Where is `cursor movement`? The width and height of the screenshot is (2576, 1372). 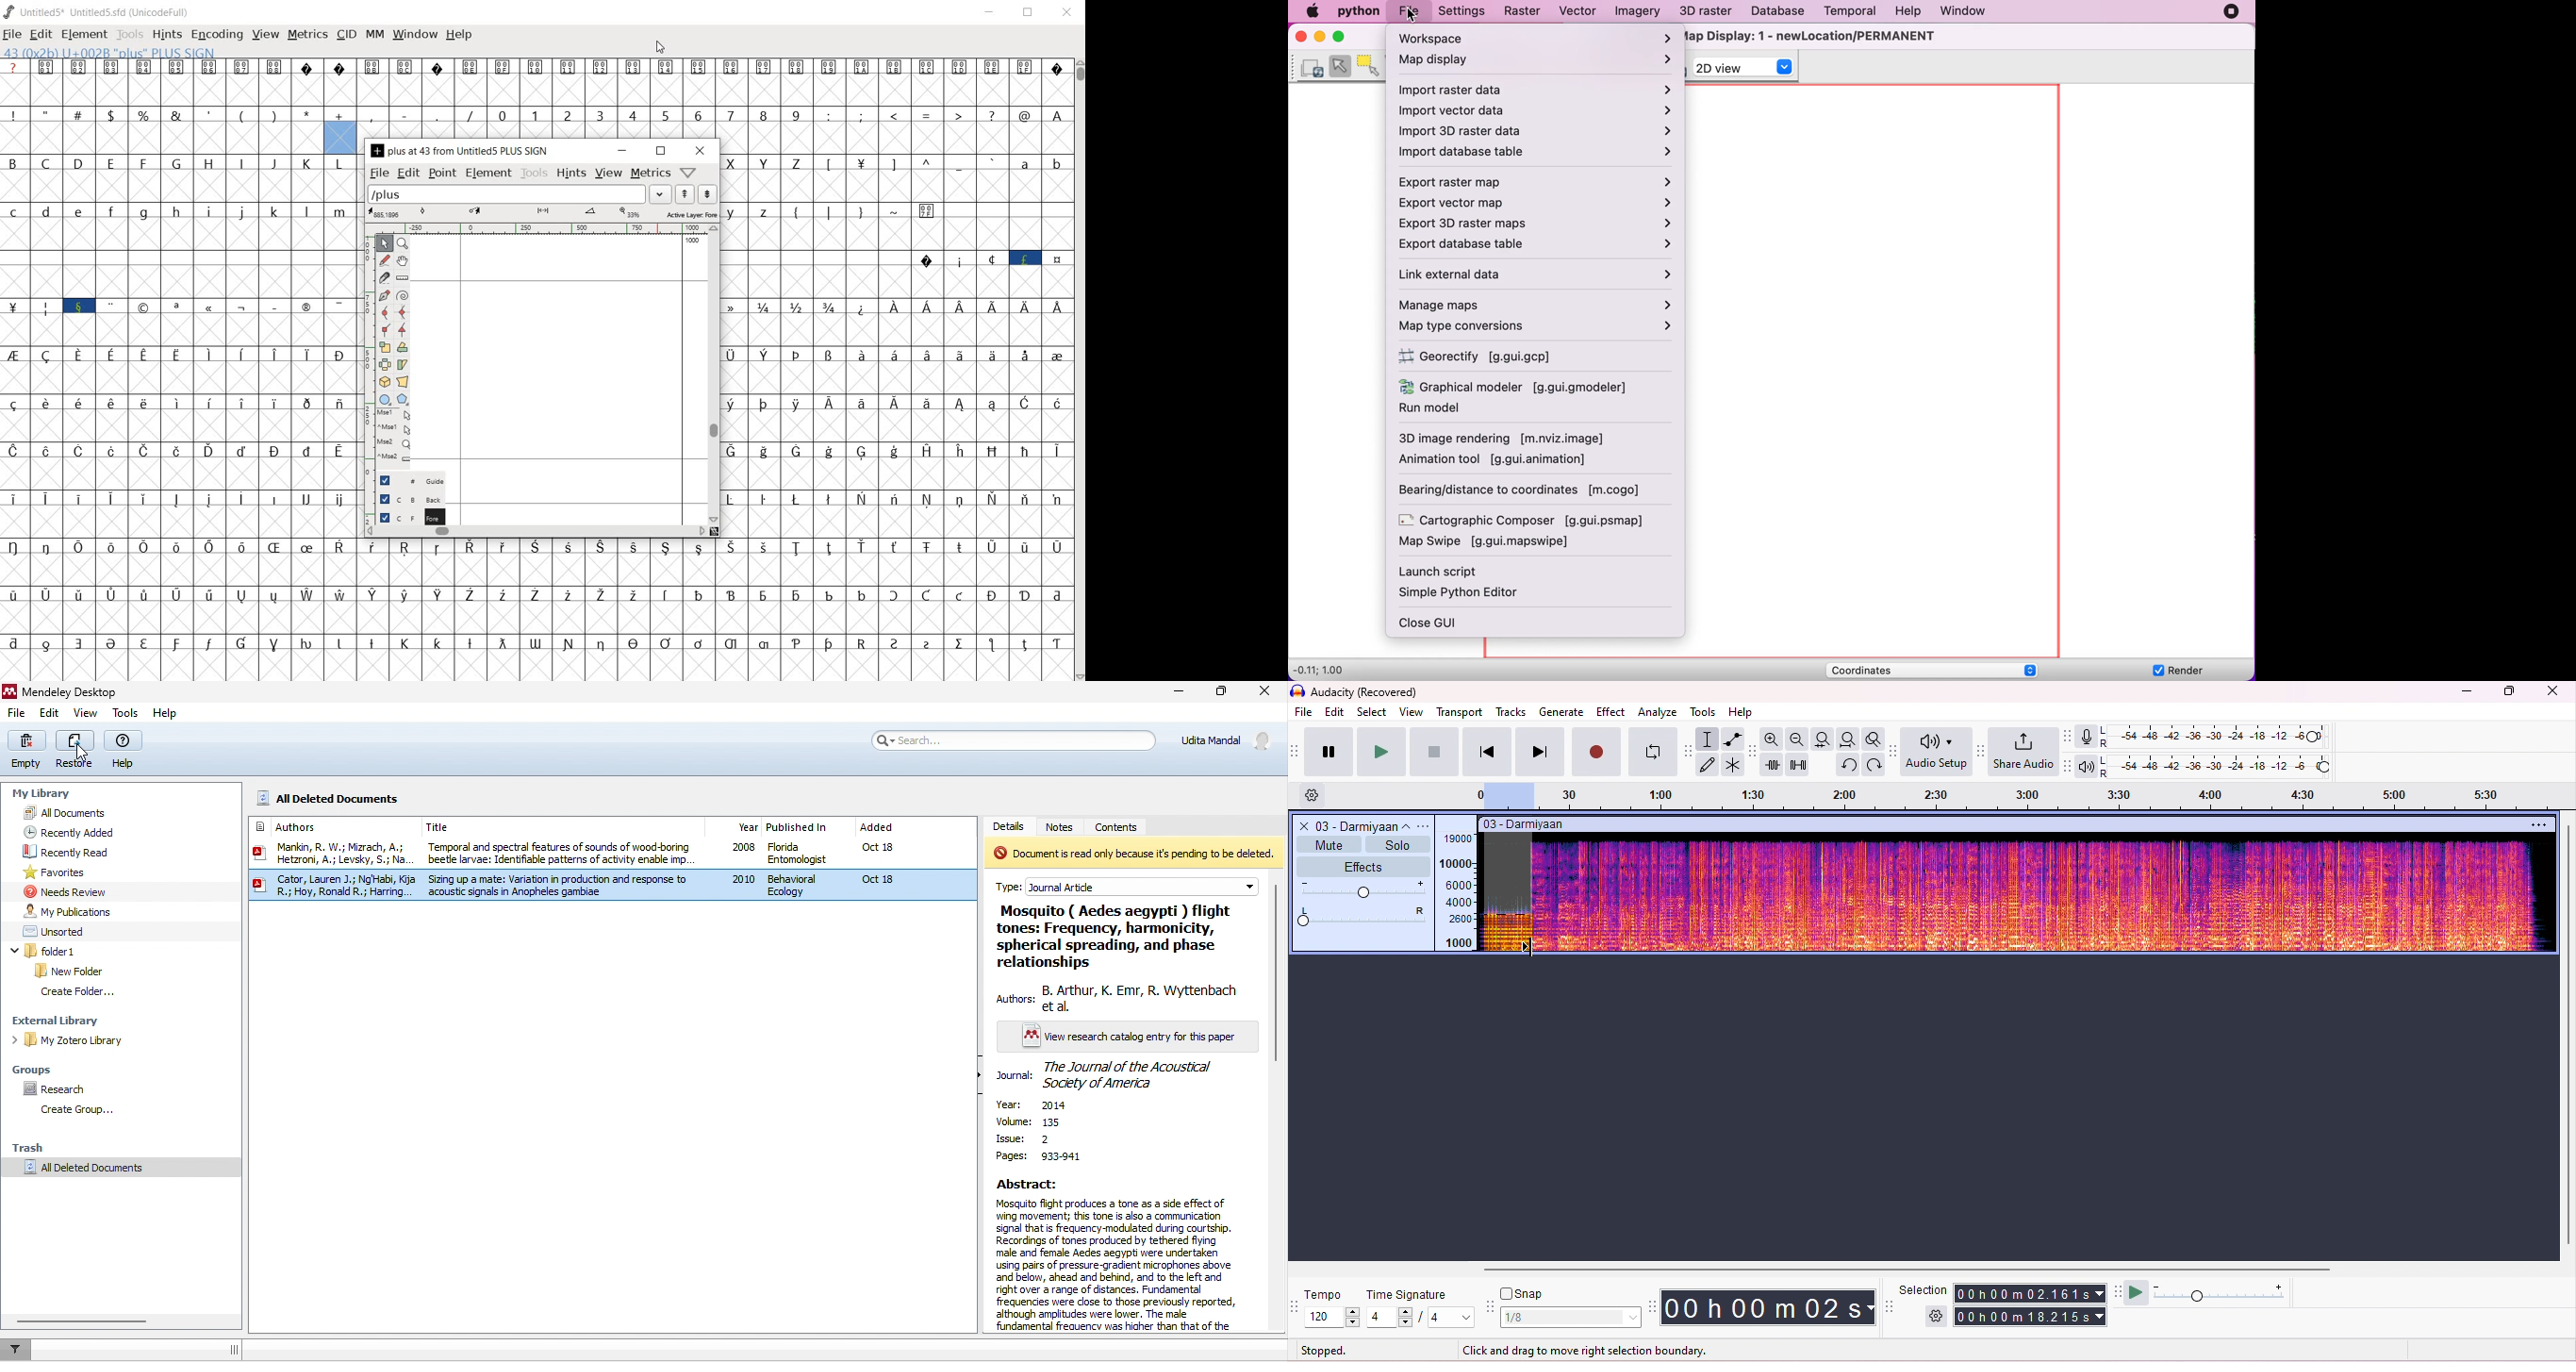
cursor movement is located at coordinates (1530, 948).